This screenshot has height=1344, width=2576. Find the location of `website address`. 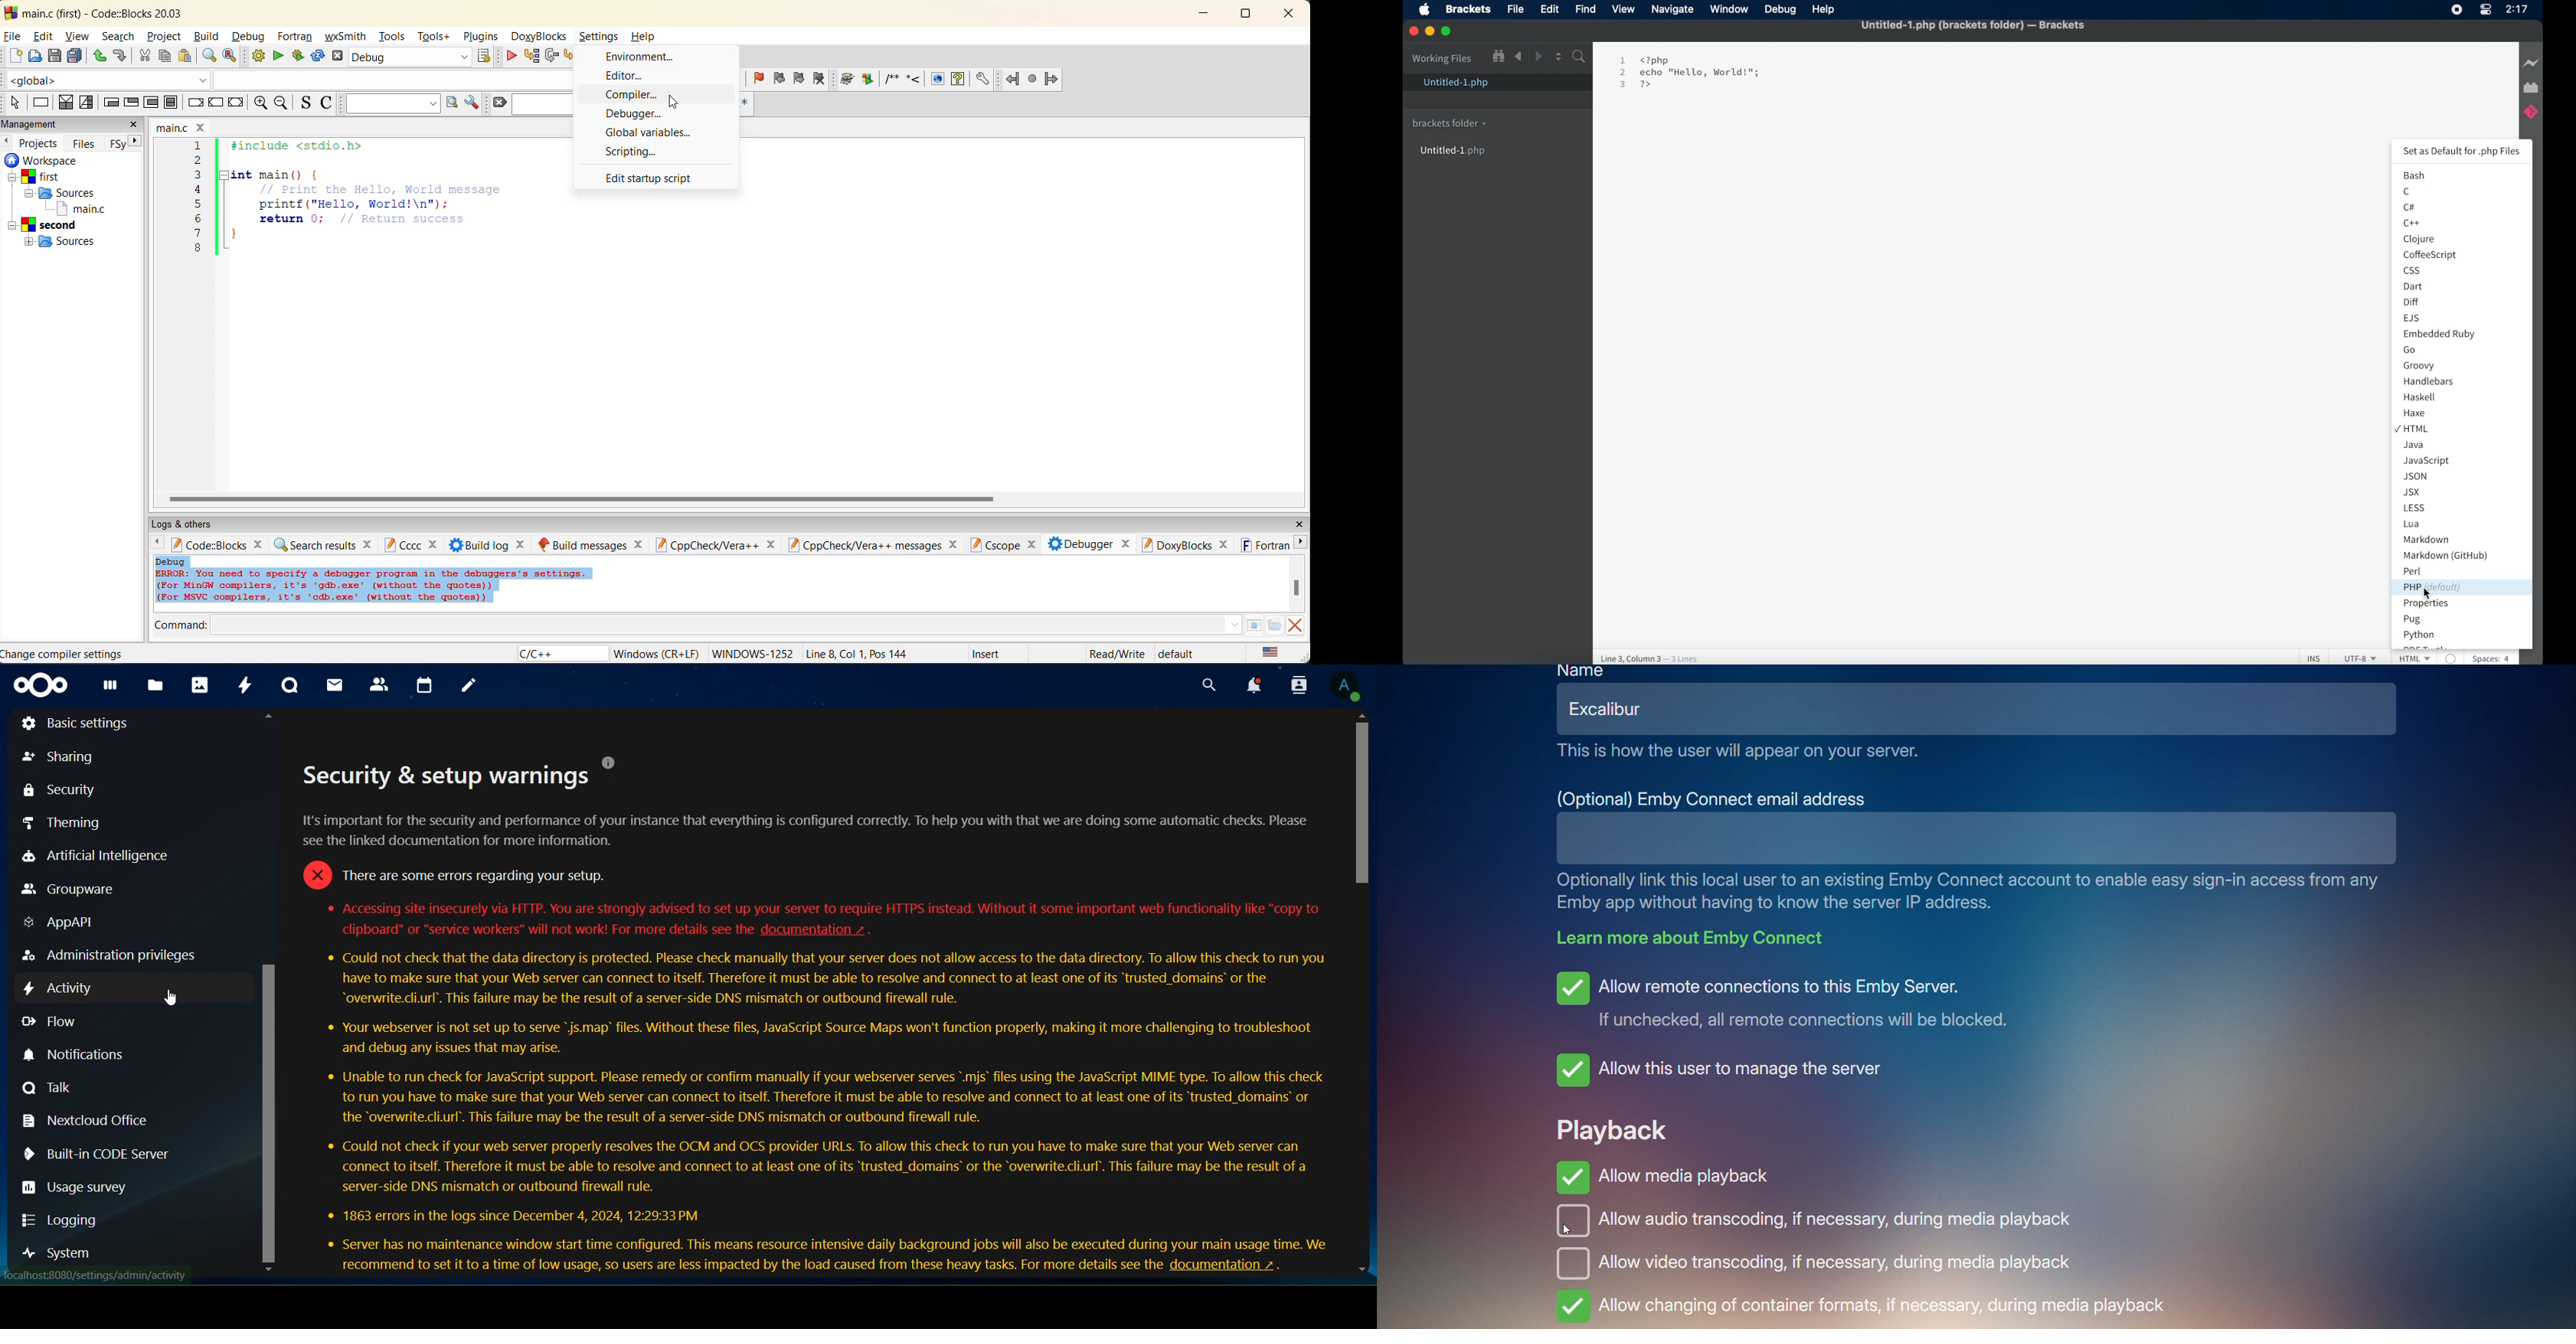

website address is located at coordinates (95, 1275).